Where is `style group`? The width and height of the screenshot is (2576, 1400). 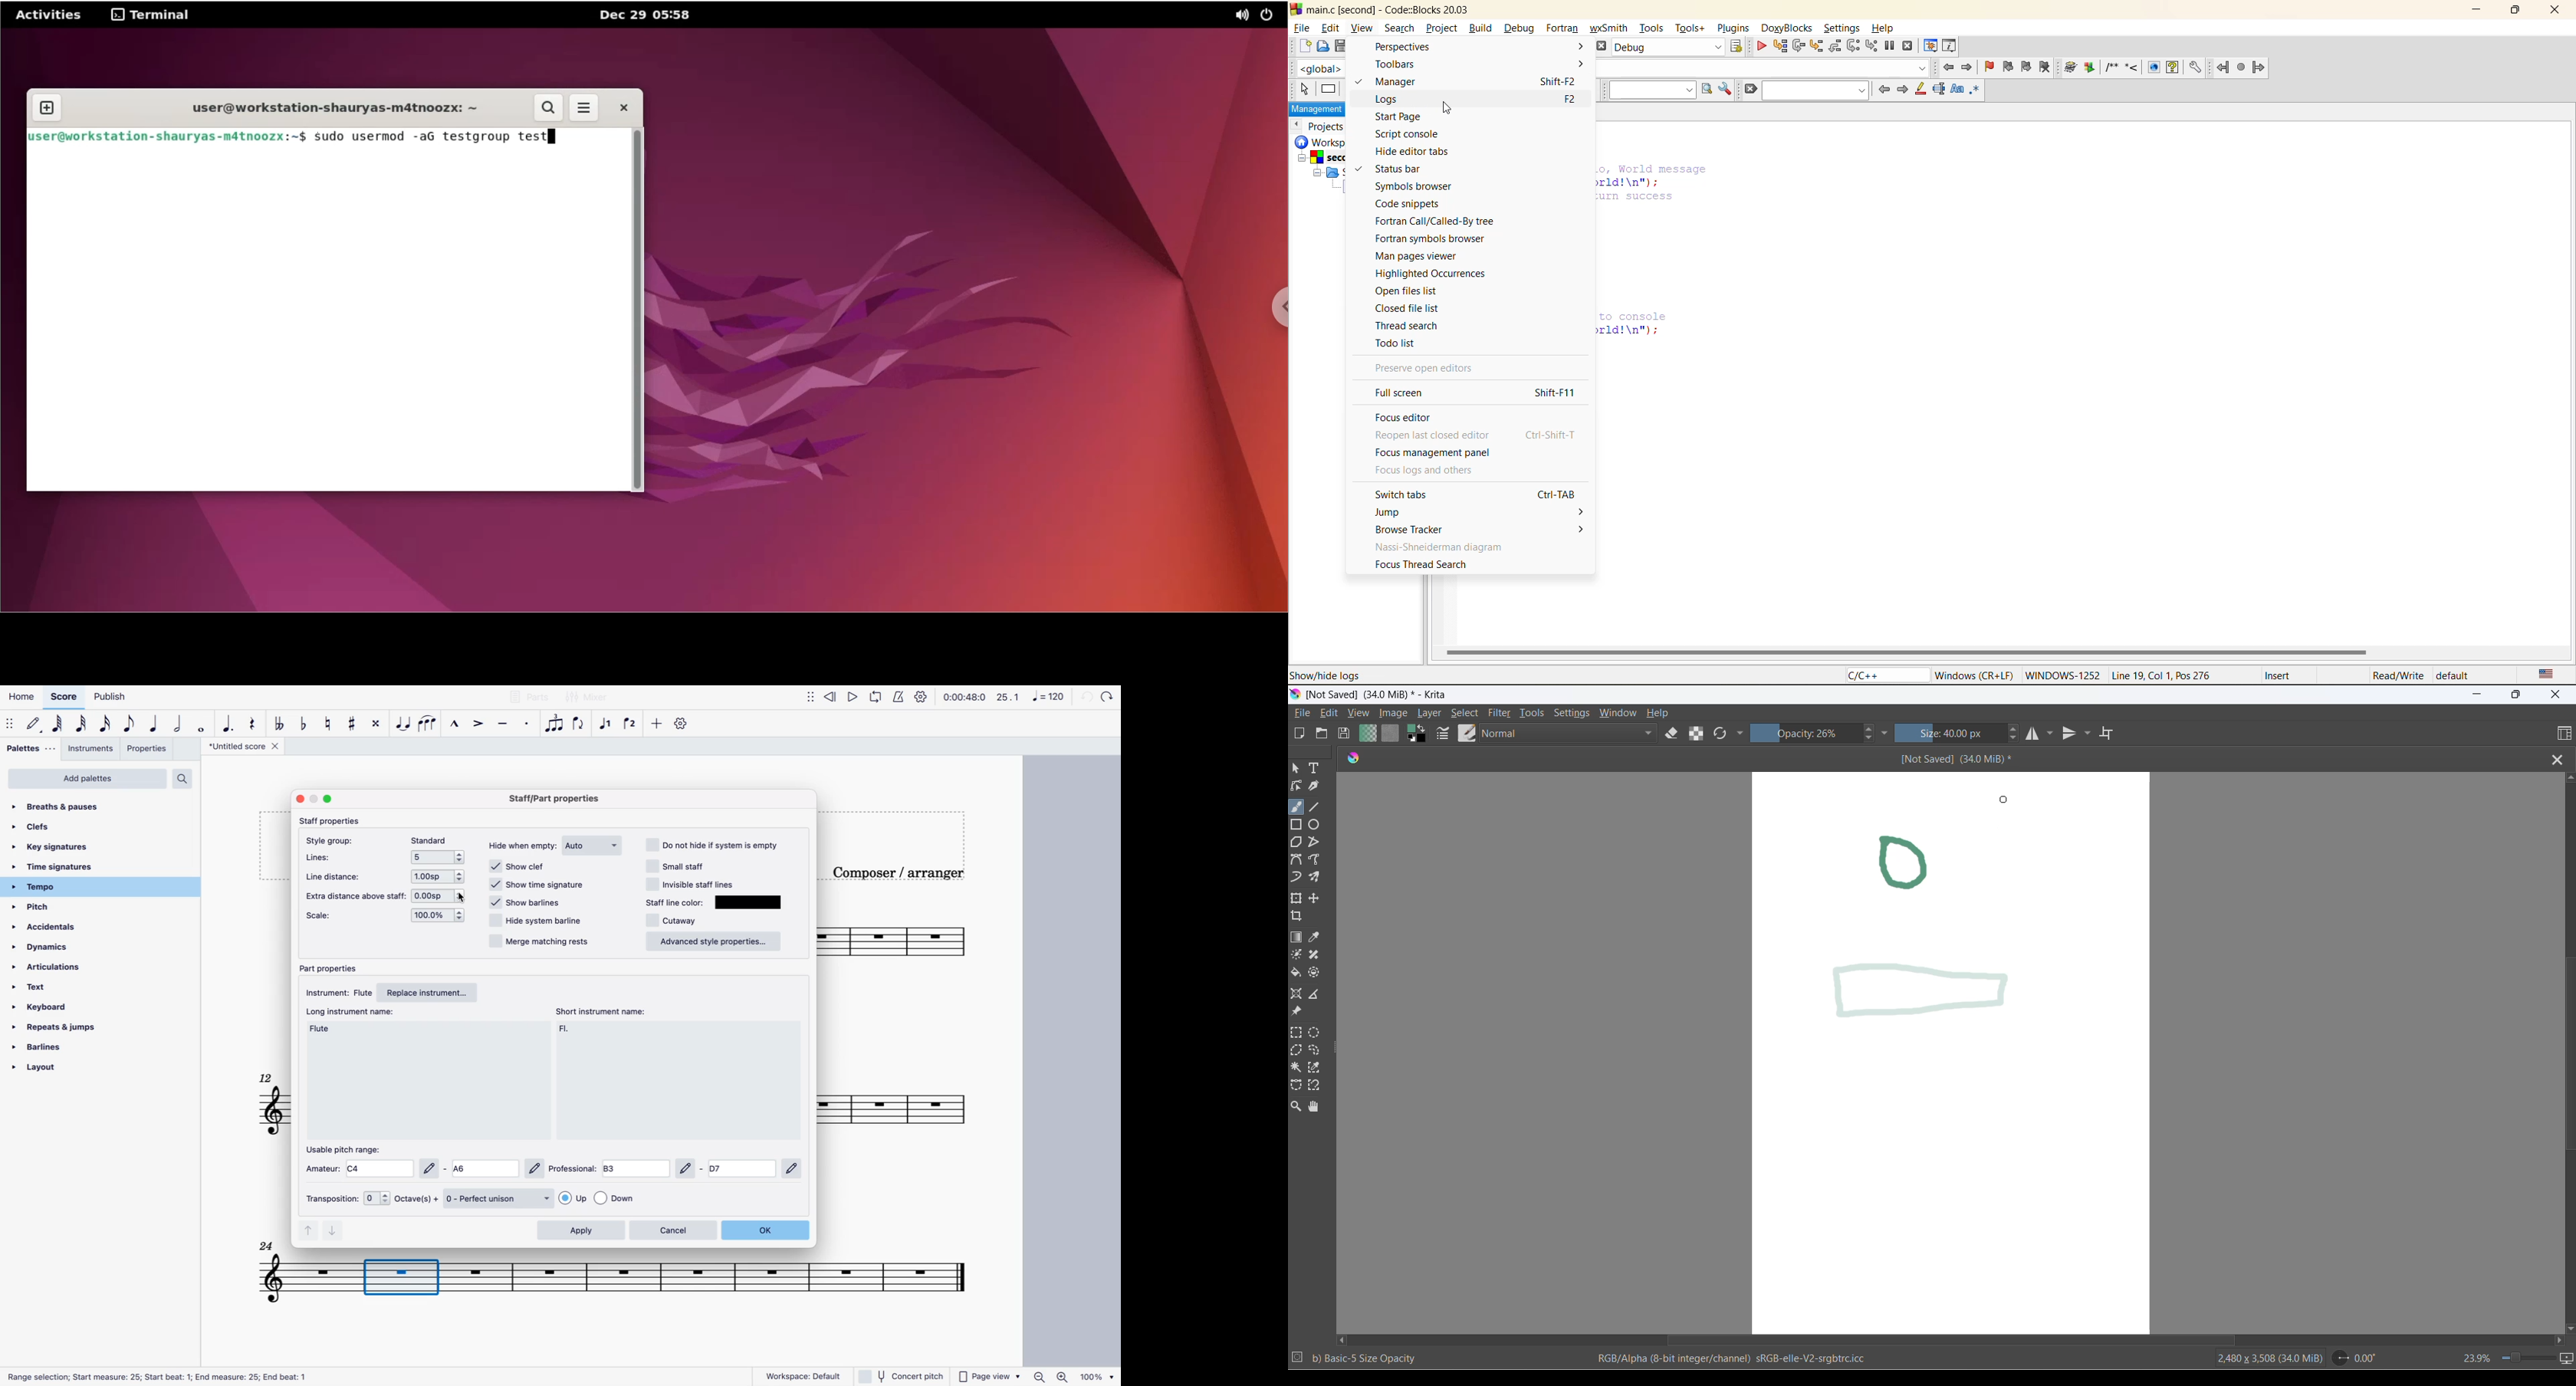 style group is located at coordinates (328, 840).